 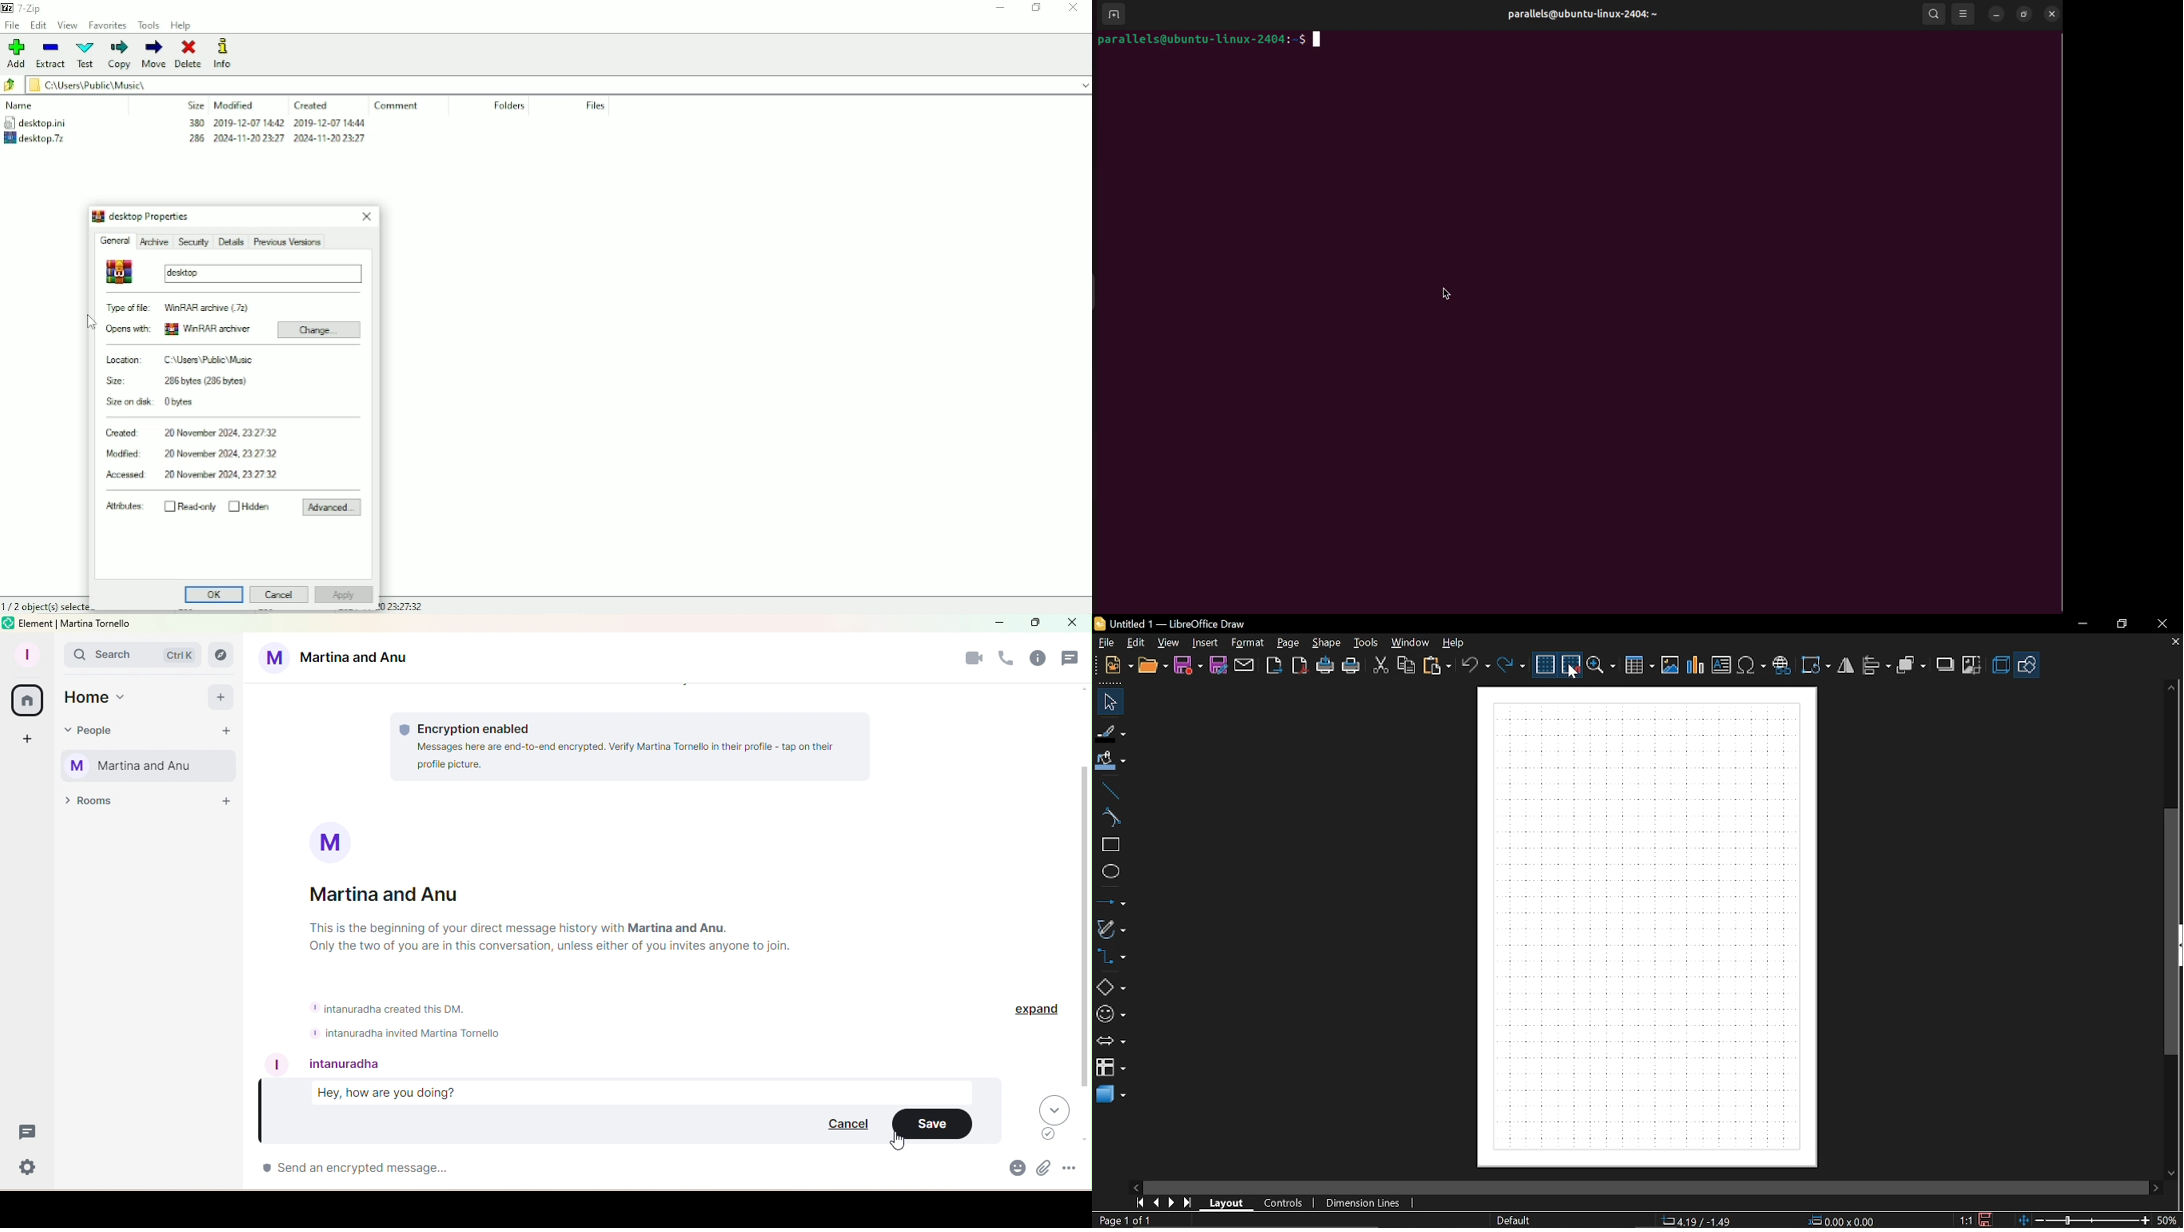 I want to click on open, so click(x=1154, y=667).